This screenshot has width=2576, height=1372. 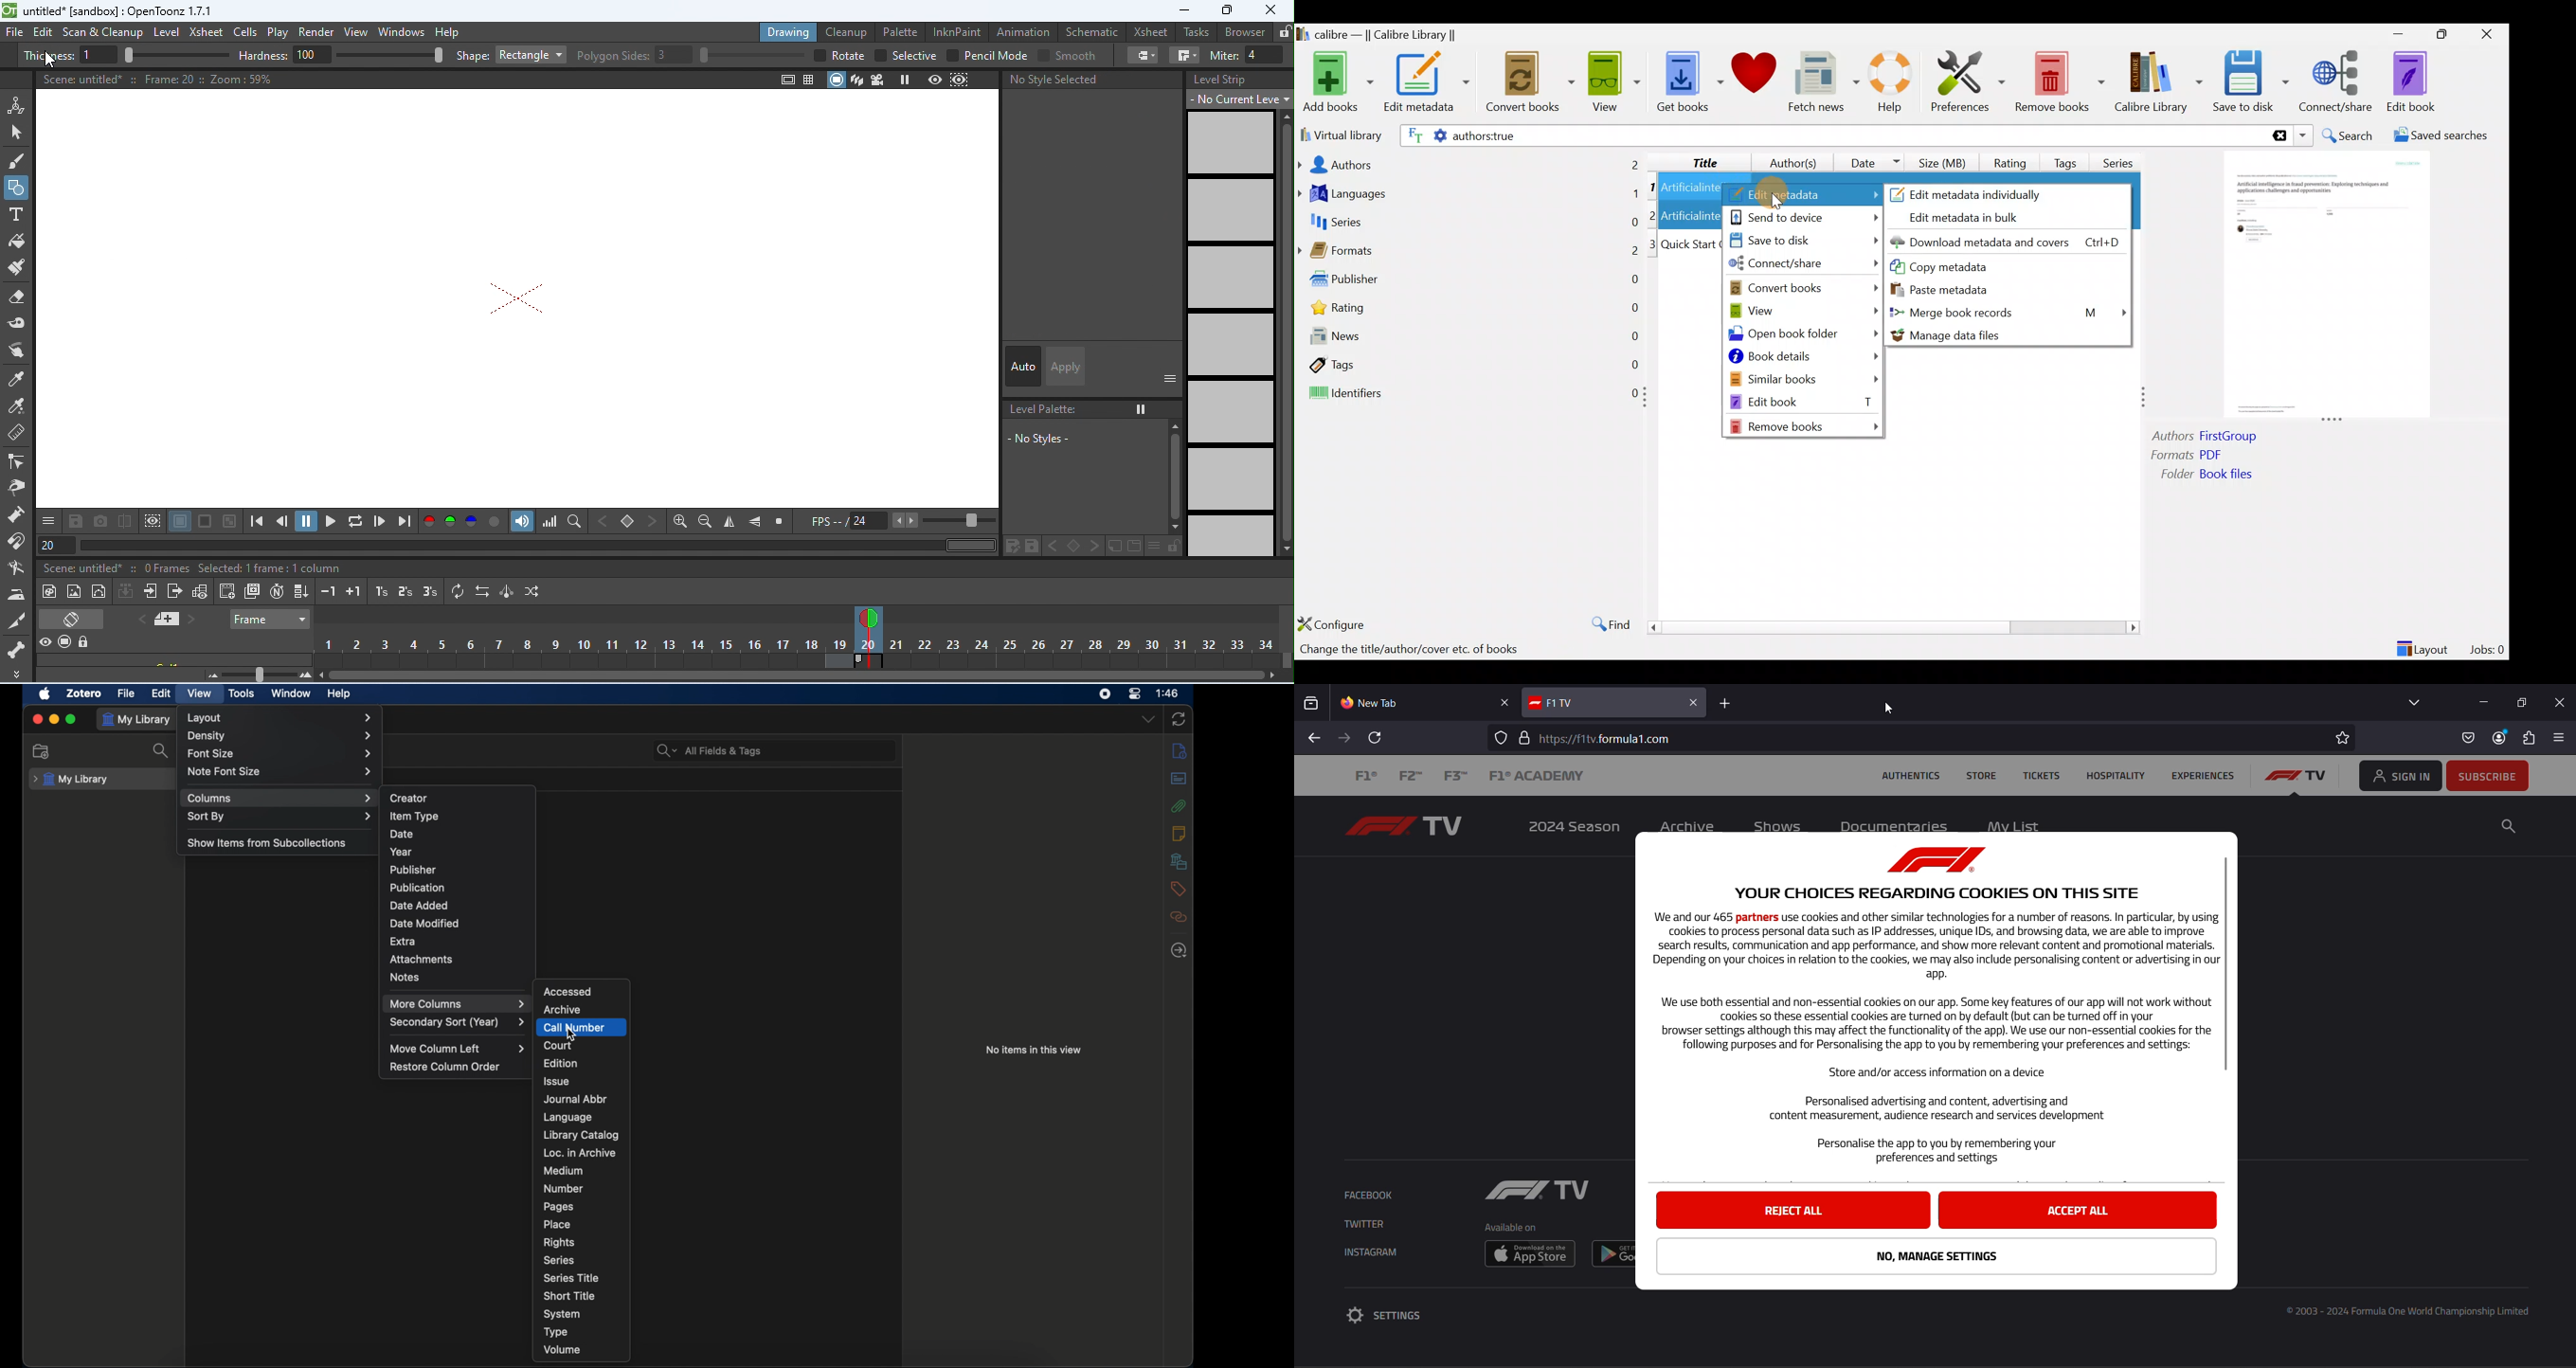 I want to click on more columns, so click(x=457, y=1004).